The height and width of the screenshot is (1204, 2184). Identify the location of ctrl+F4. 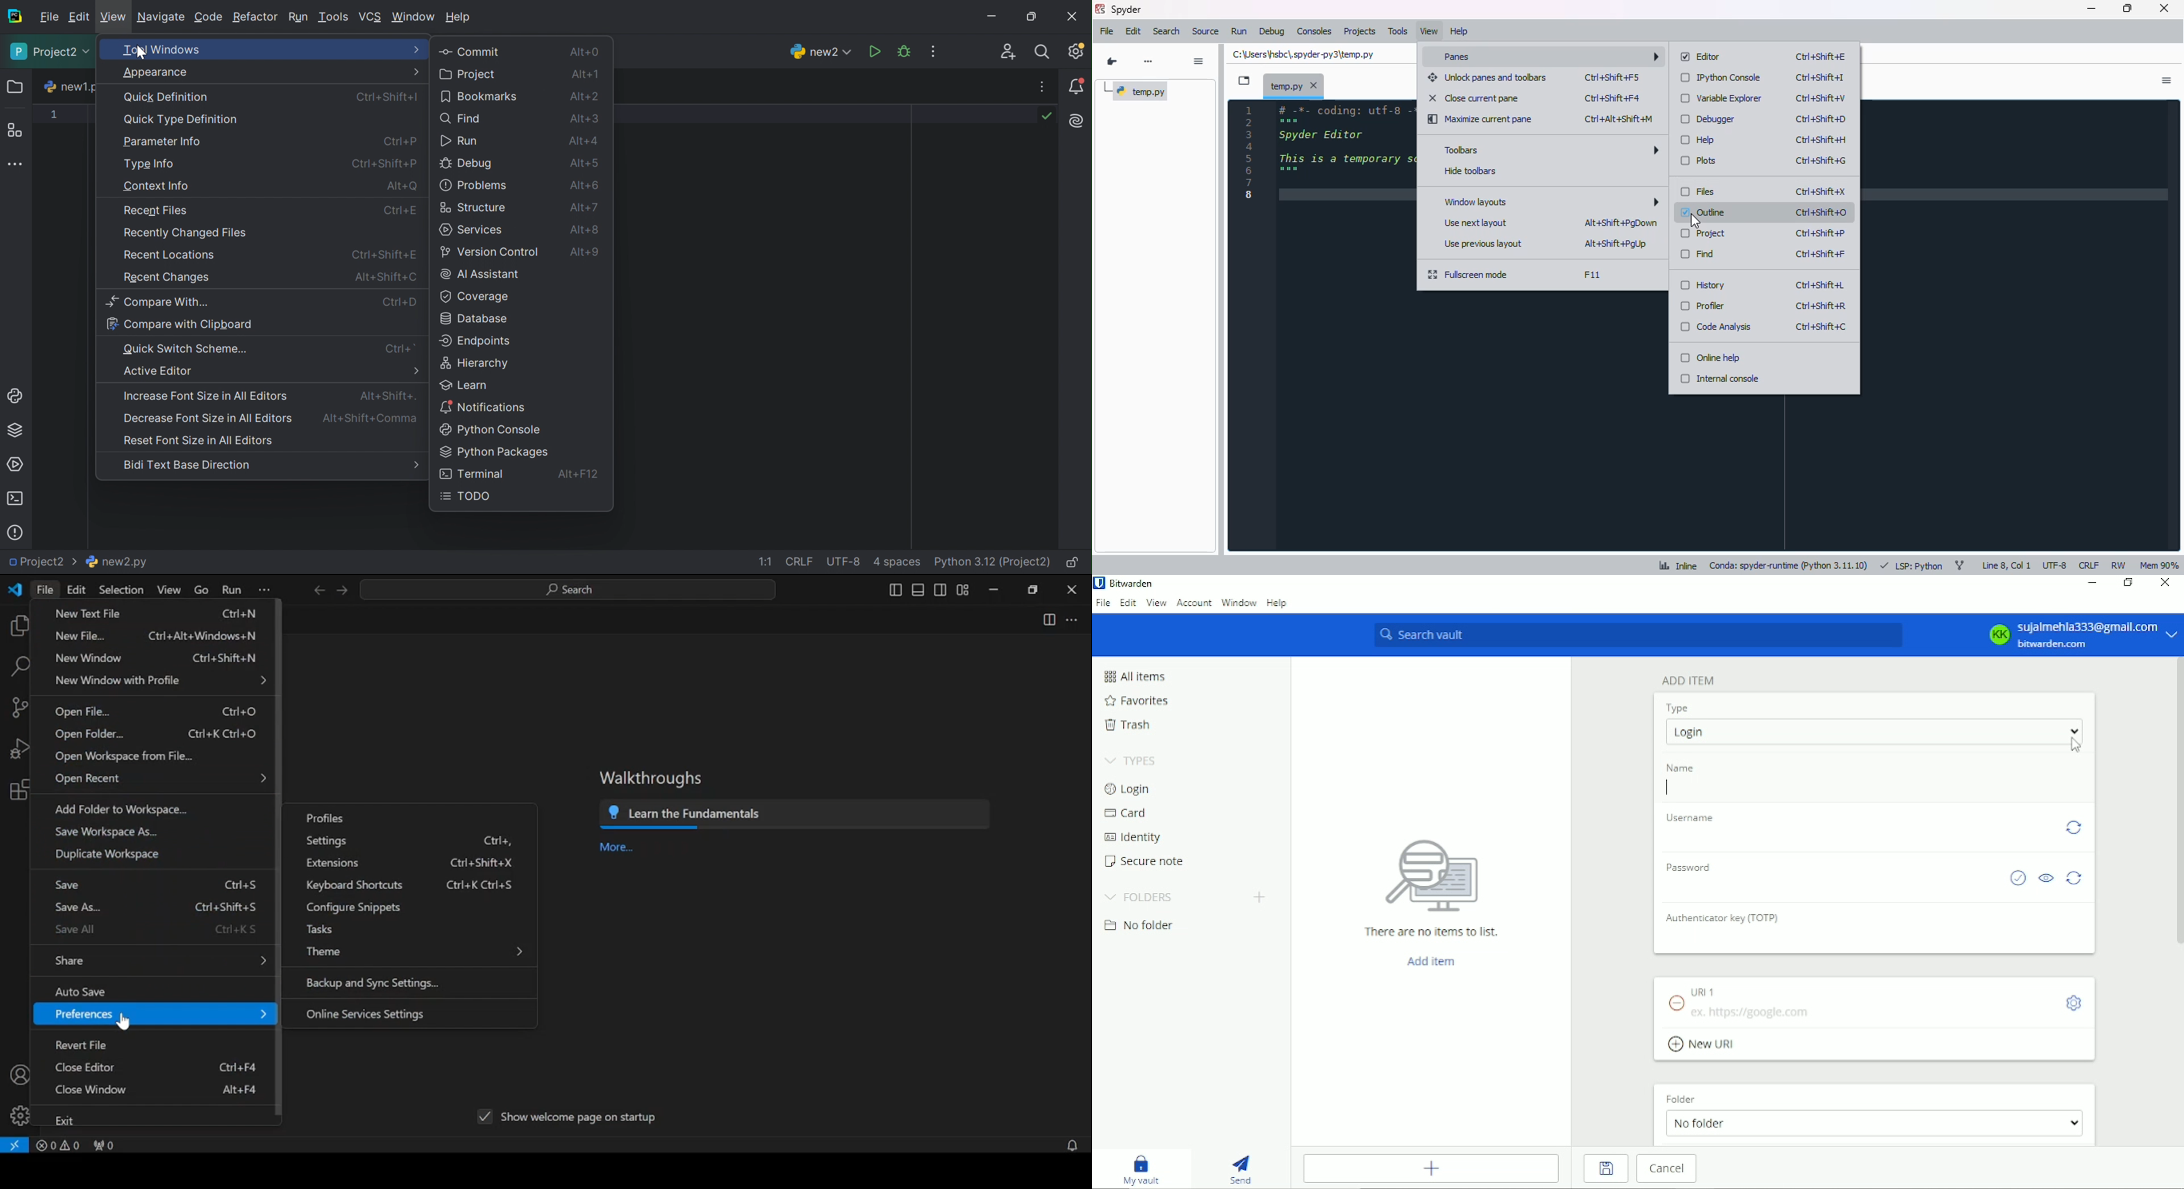
(239, 1066).